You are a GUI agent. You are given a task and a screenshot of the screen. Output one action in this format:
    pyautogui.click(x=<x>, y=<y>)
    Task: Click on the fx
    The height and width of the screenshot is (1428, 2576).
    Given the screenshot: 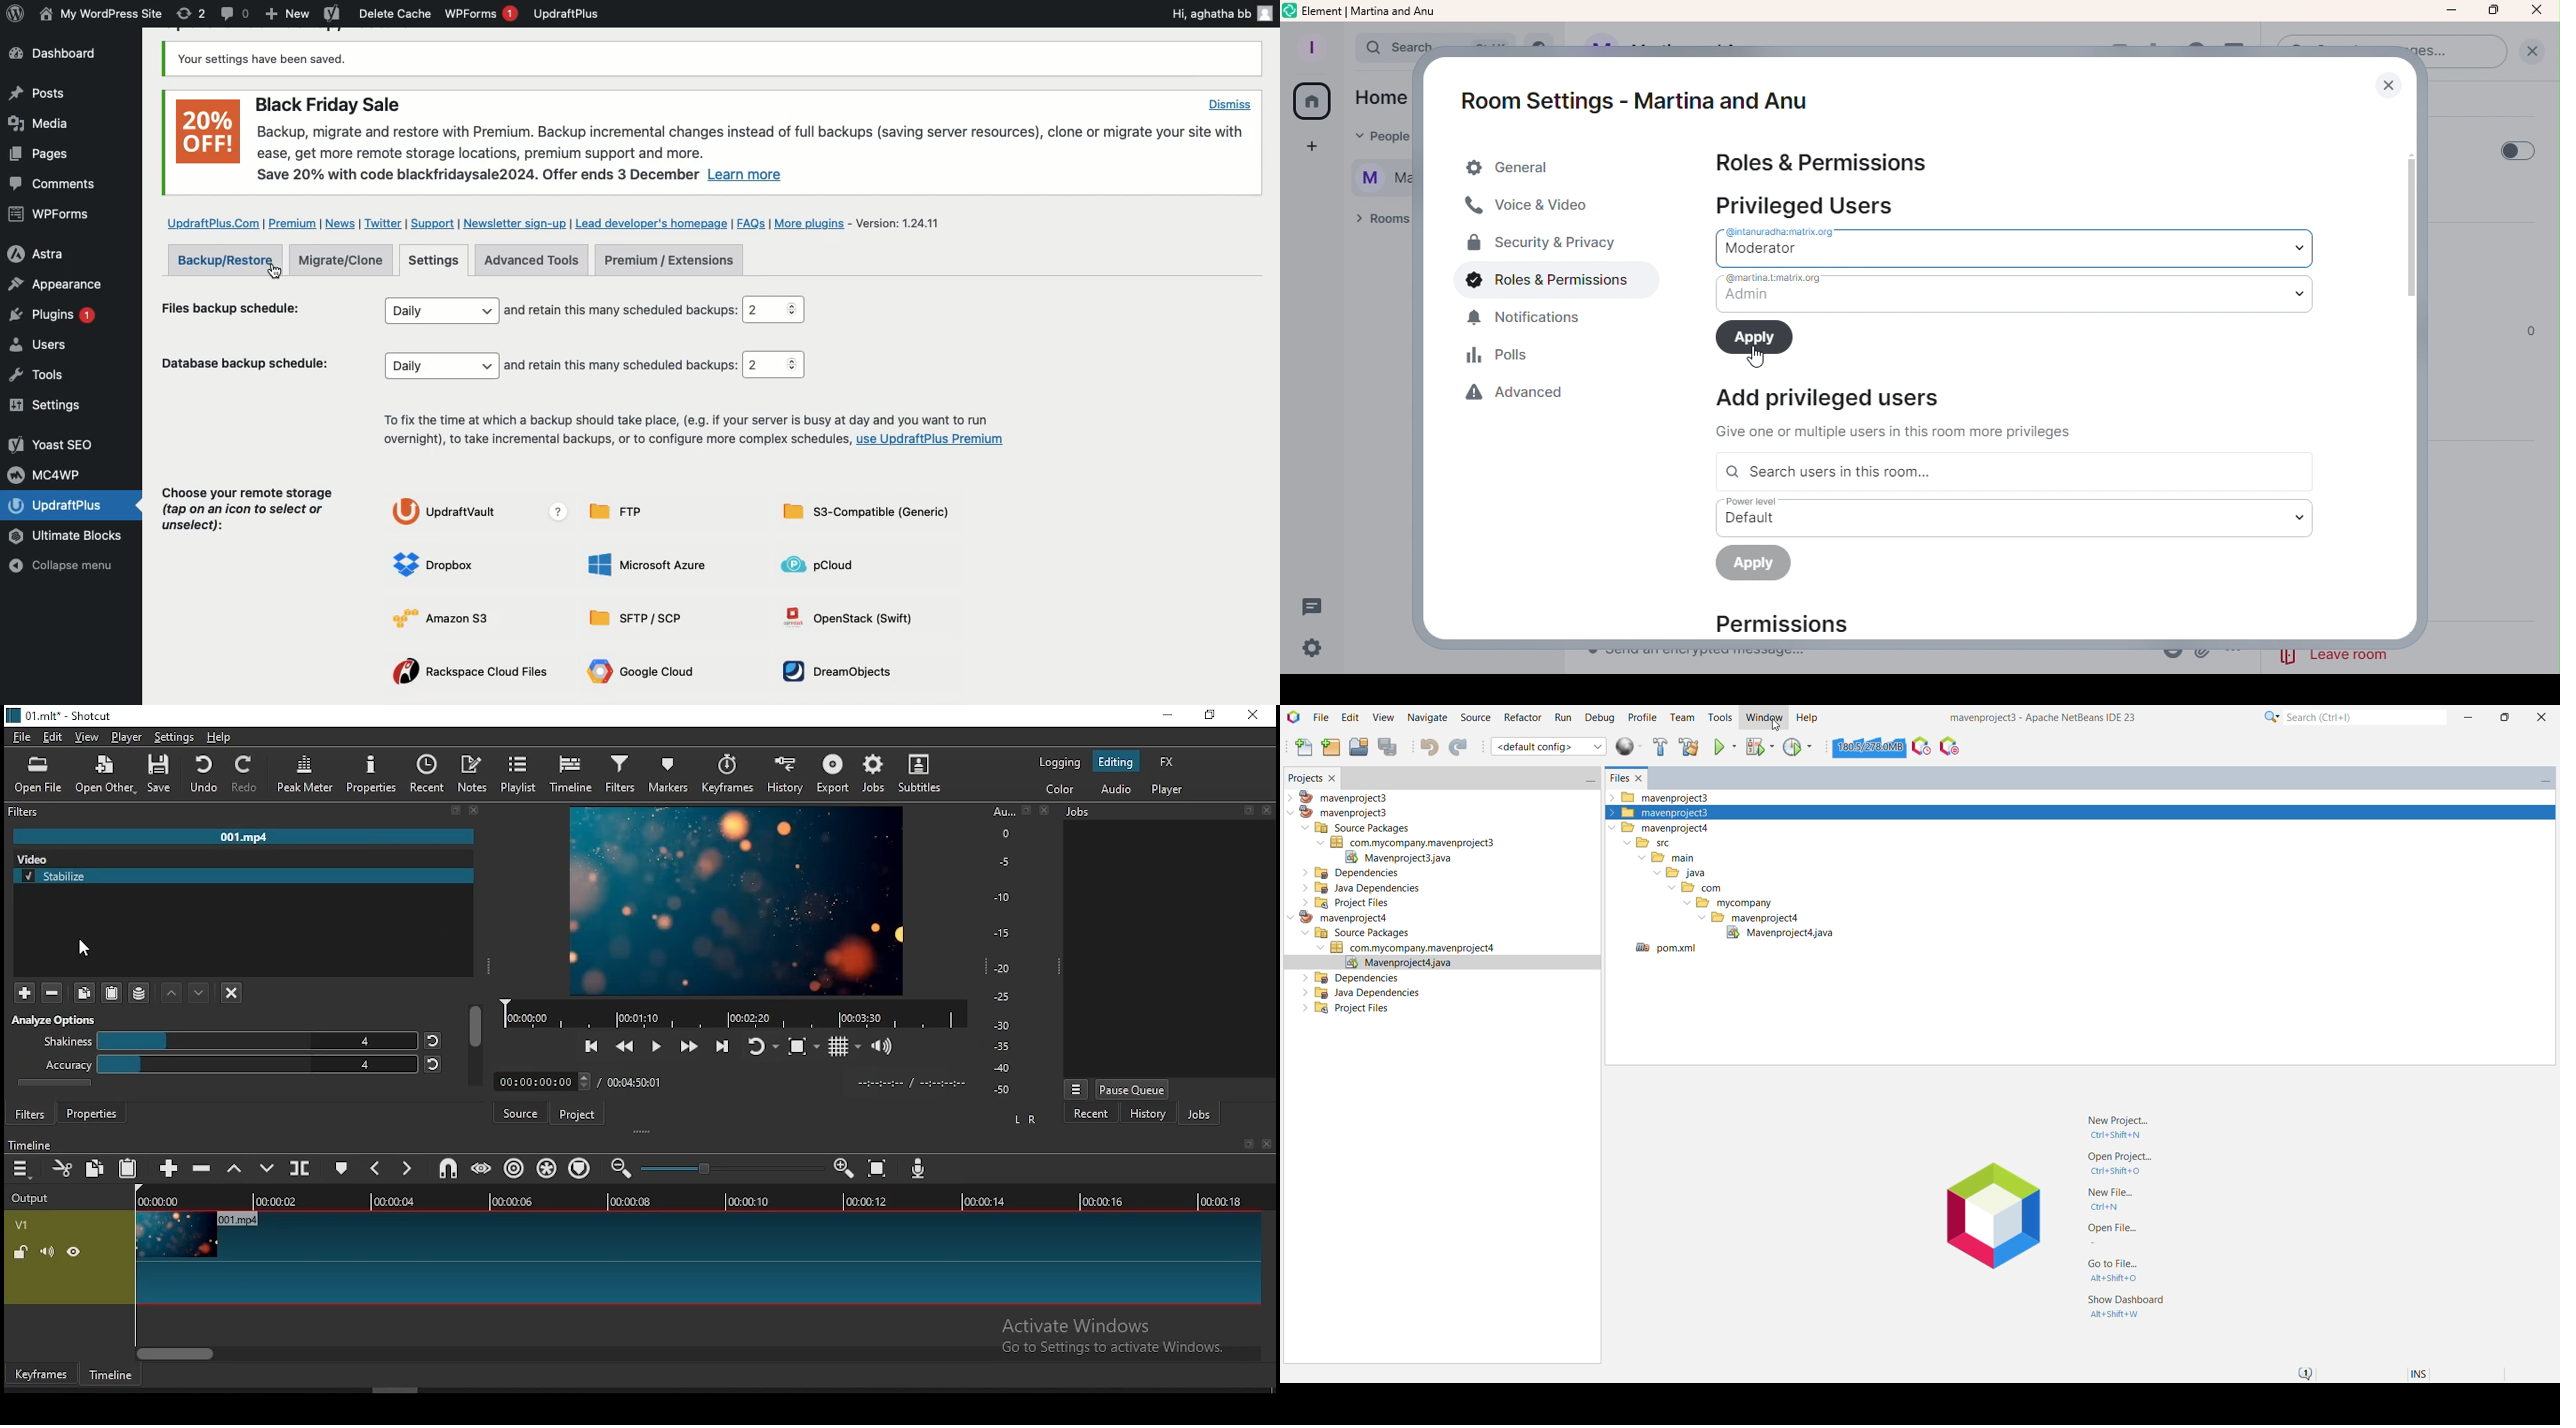 What is the action you would take?
    pyautogui.click(x=1165, y=762)
    